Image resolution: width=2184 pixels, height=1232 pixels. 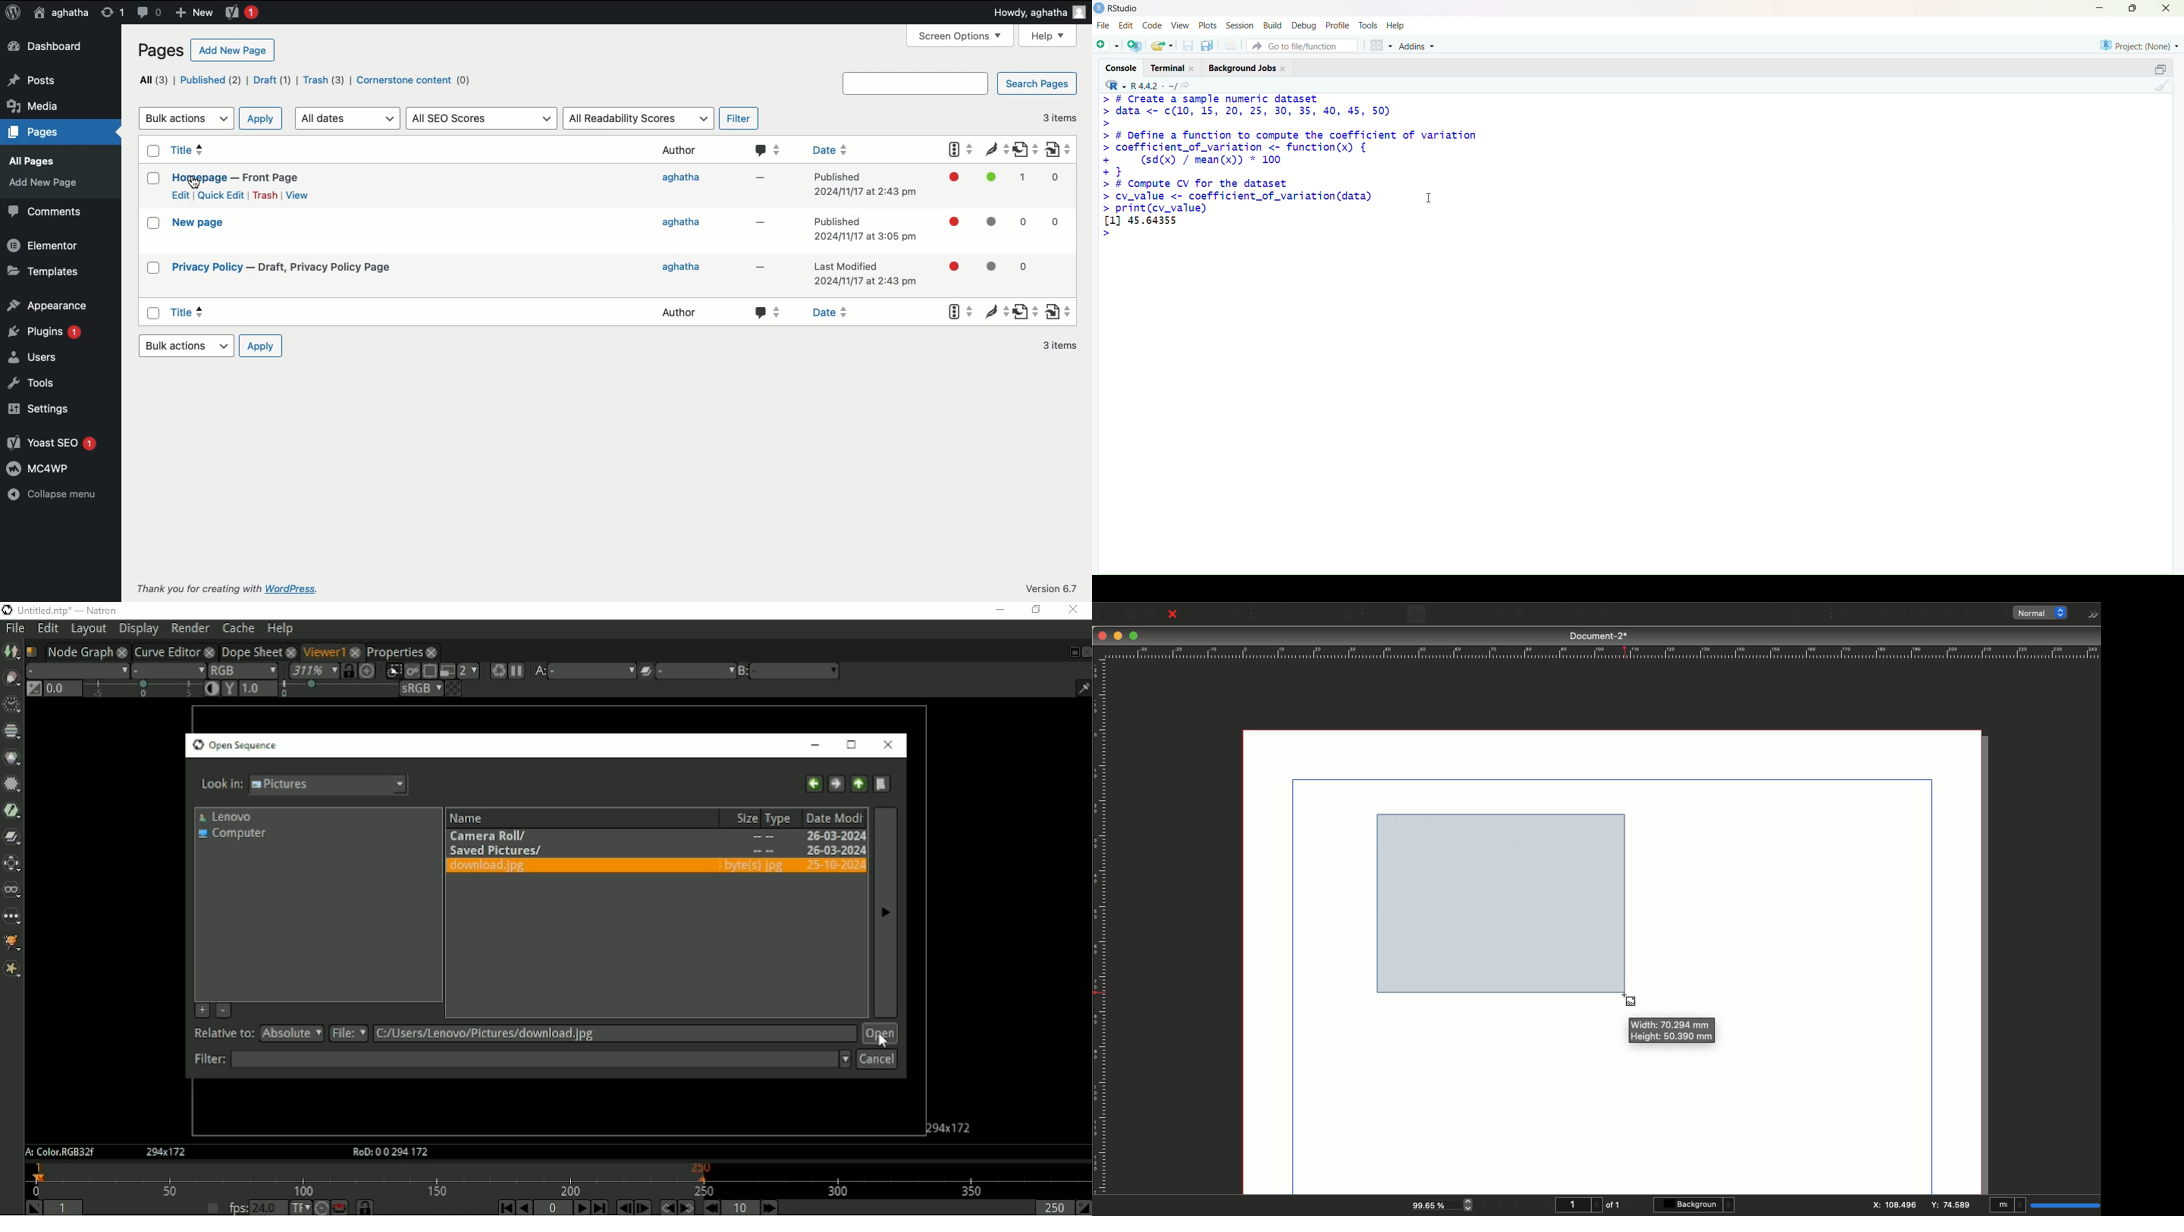 I want to click on Edit text with story editor, so click(x=1698, y=615).